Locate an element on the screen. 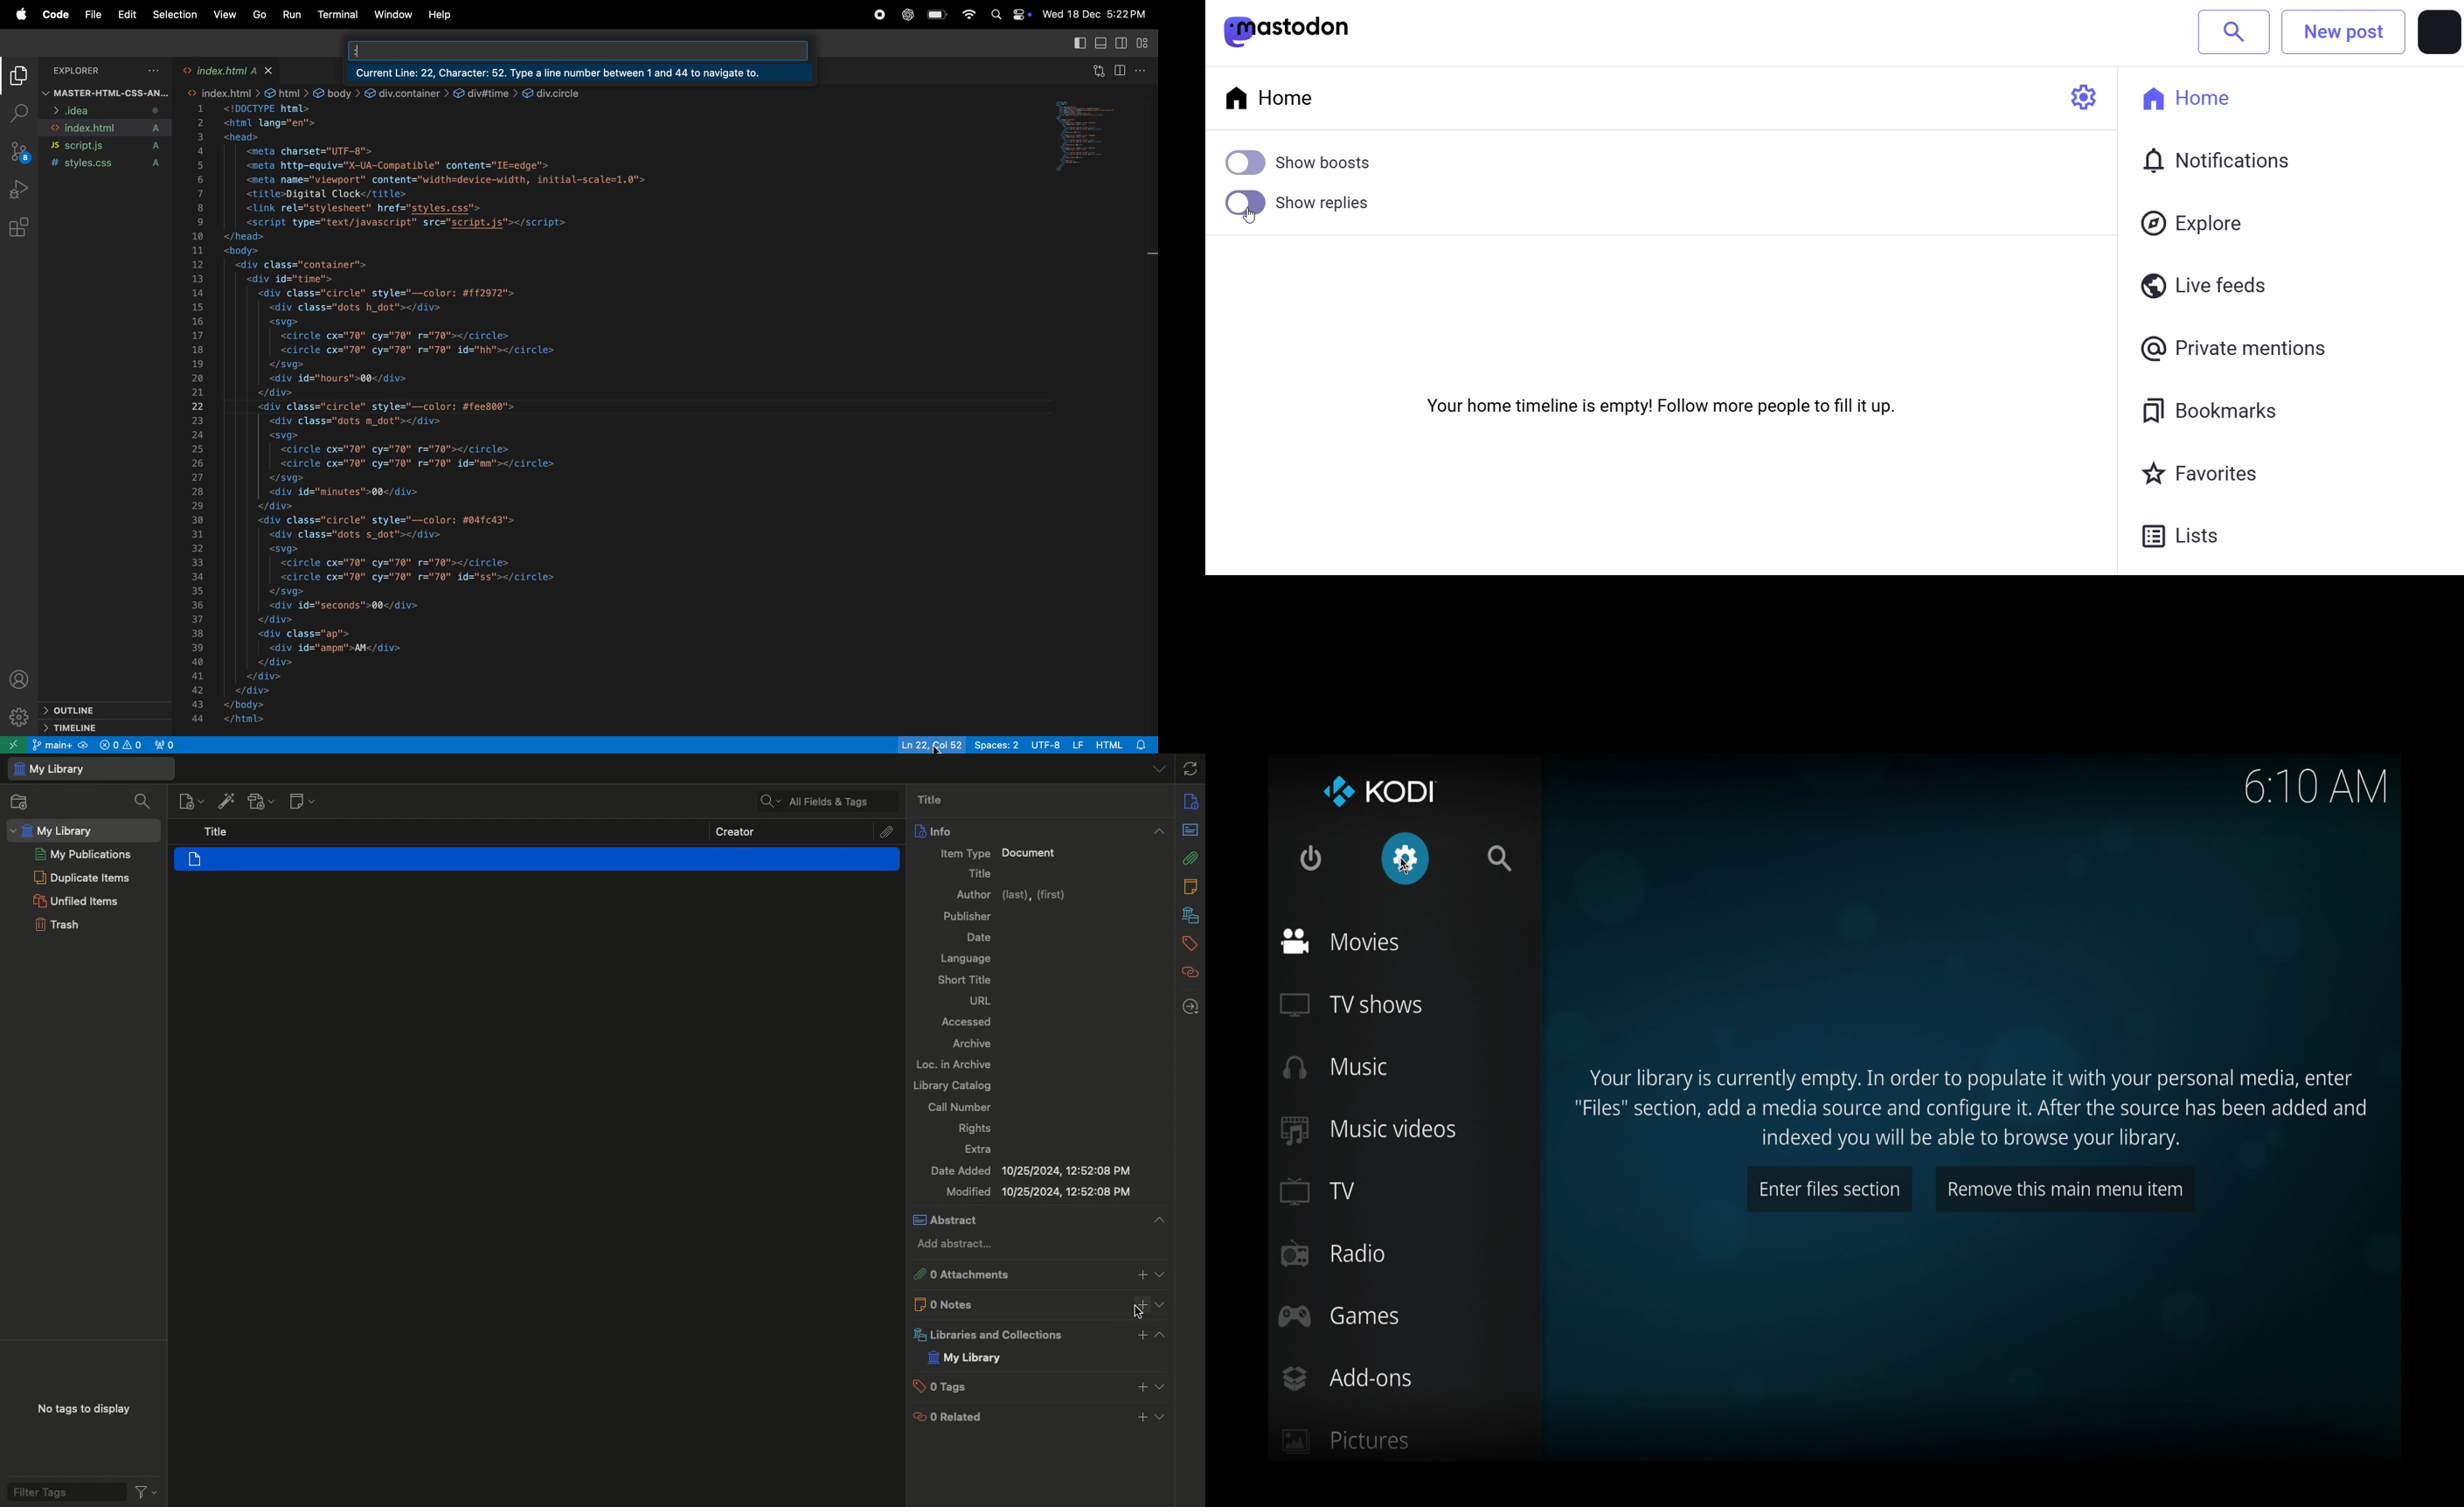  setting is located at coordinates (2074, 97).